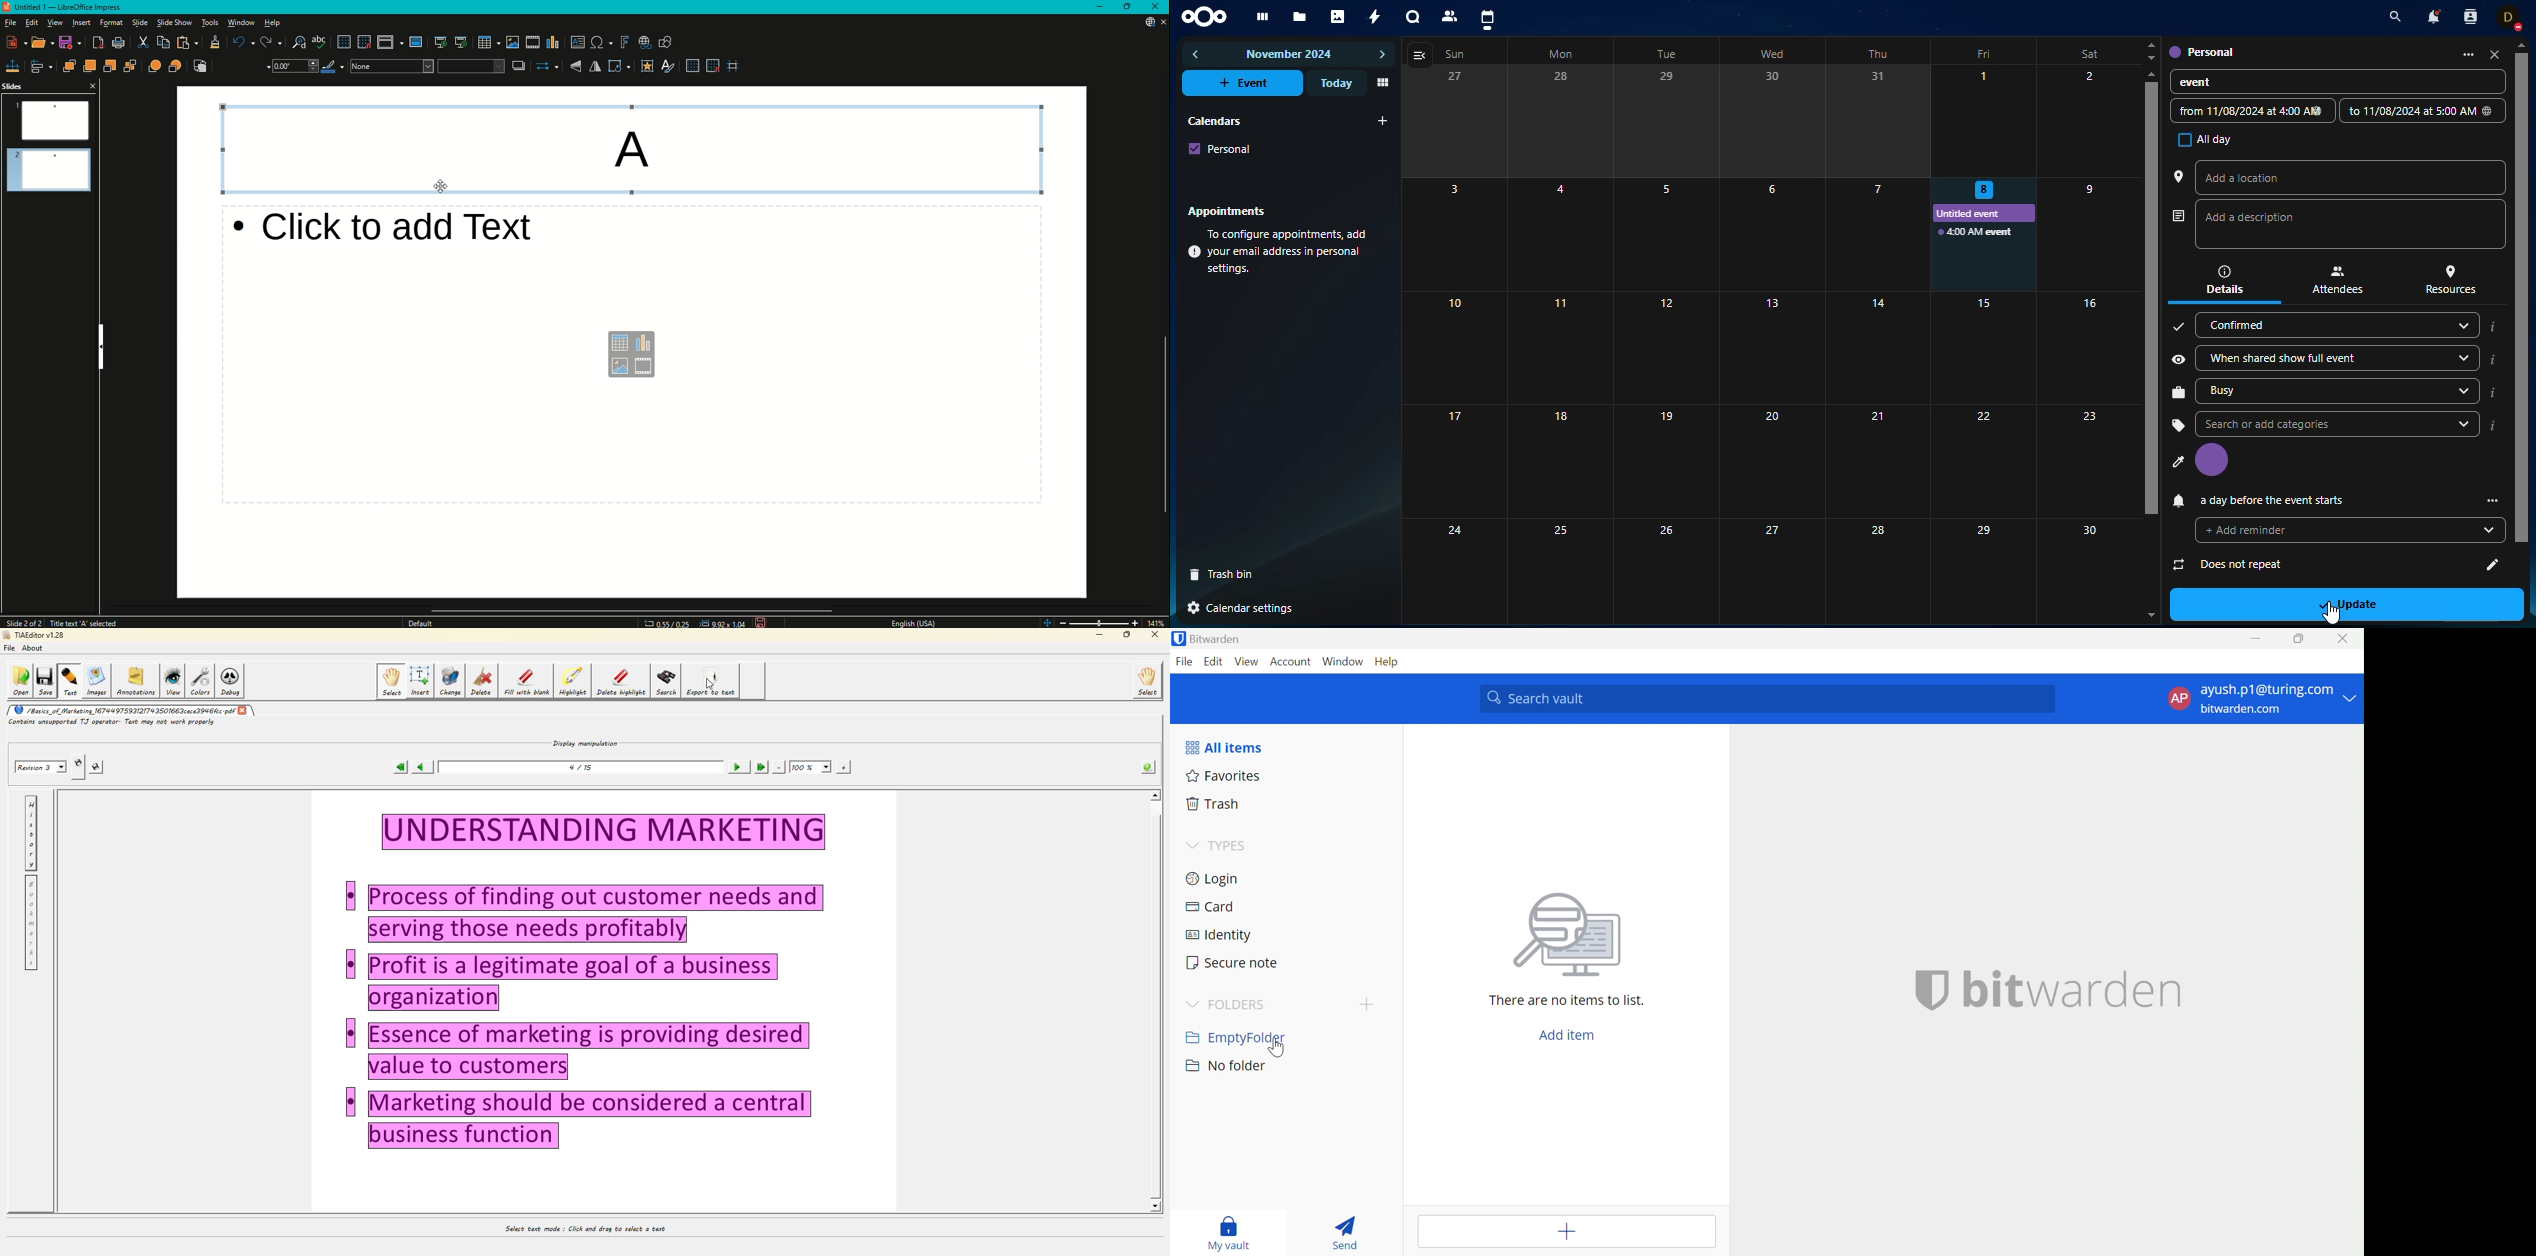 The image size is (2548, 1260). Describe the element at coordinates (132, 66) in the screenshot. I see `Send to Back` at that location.